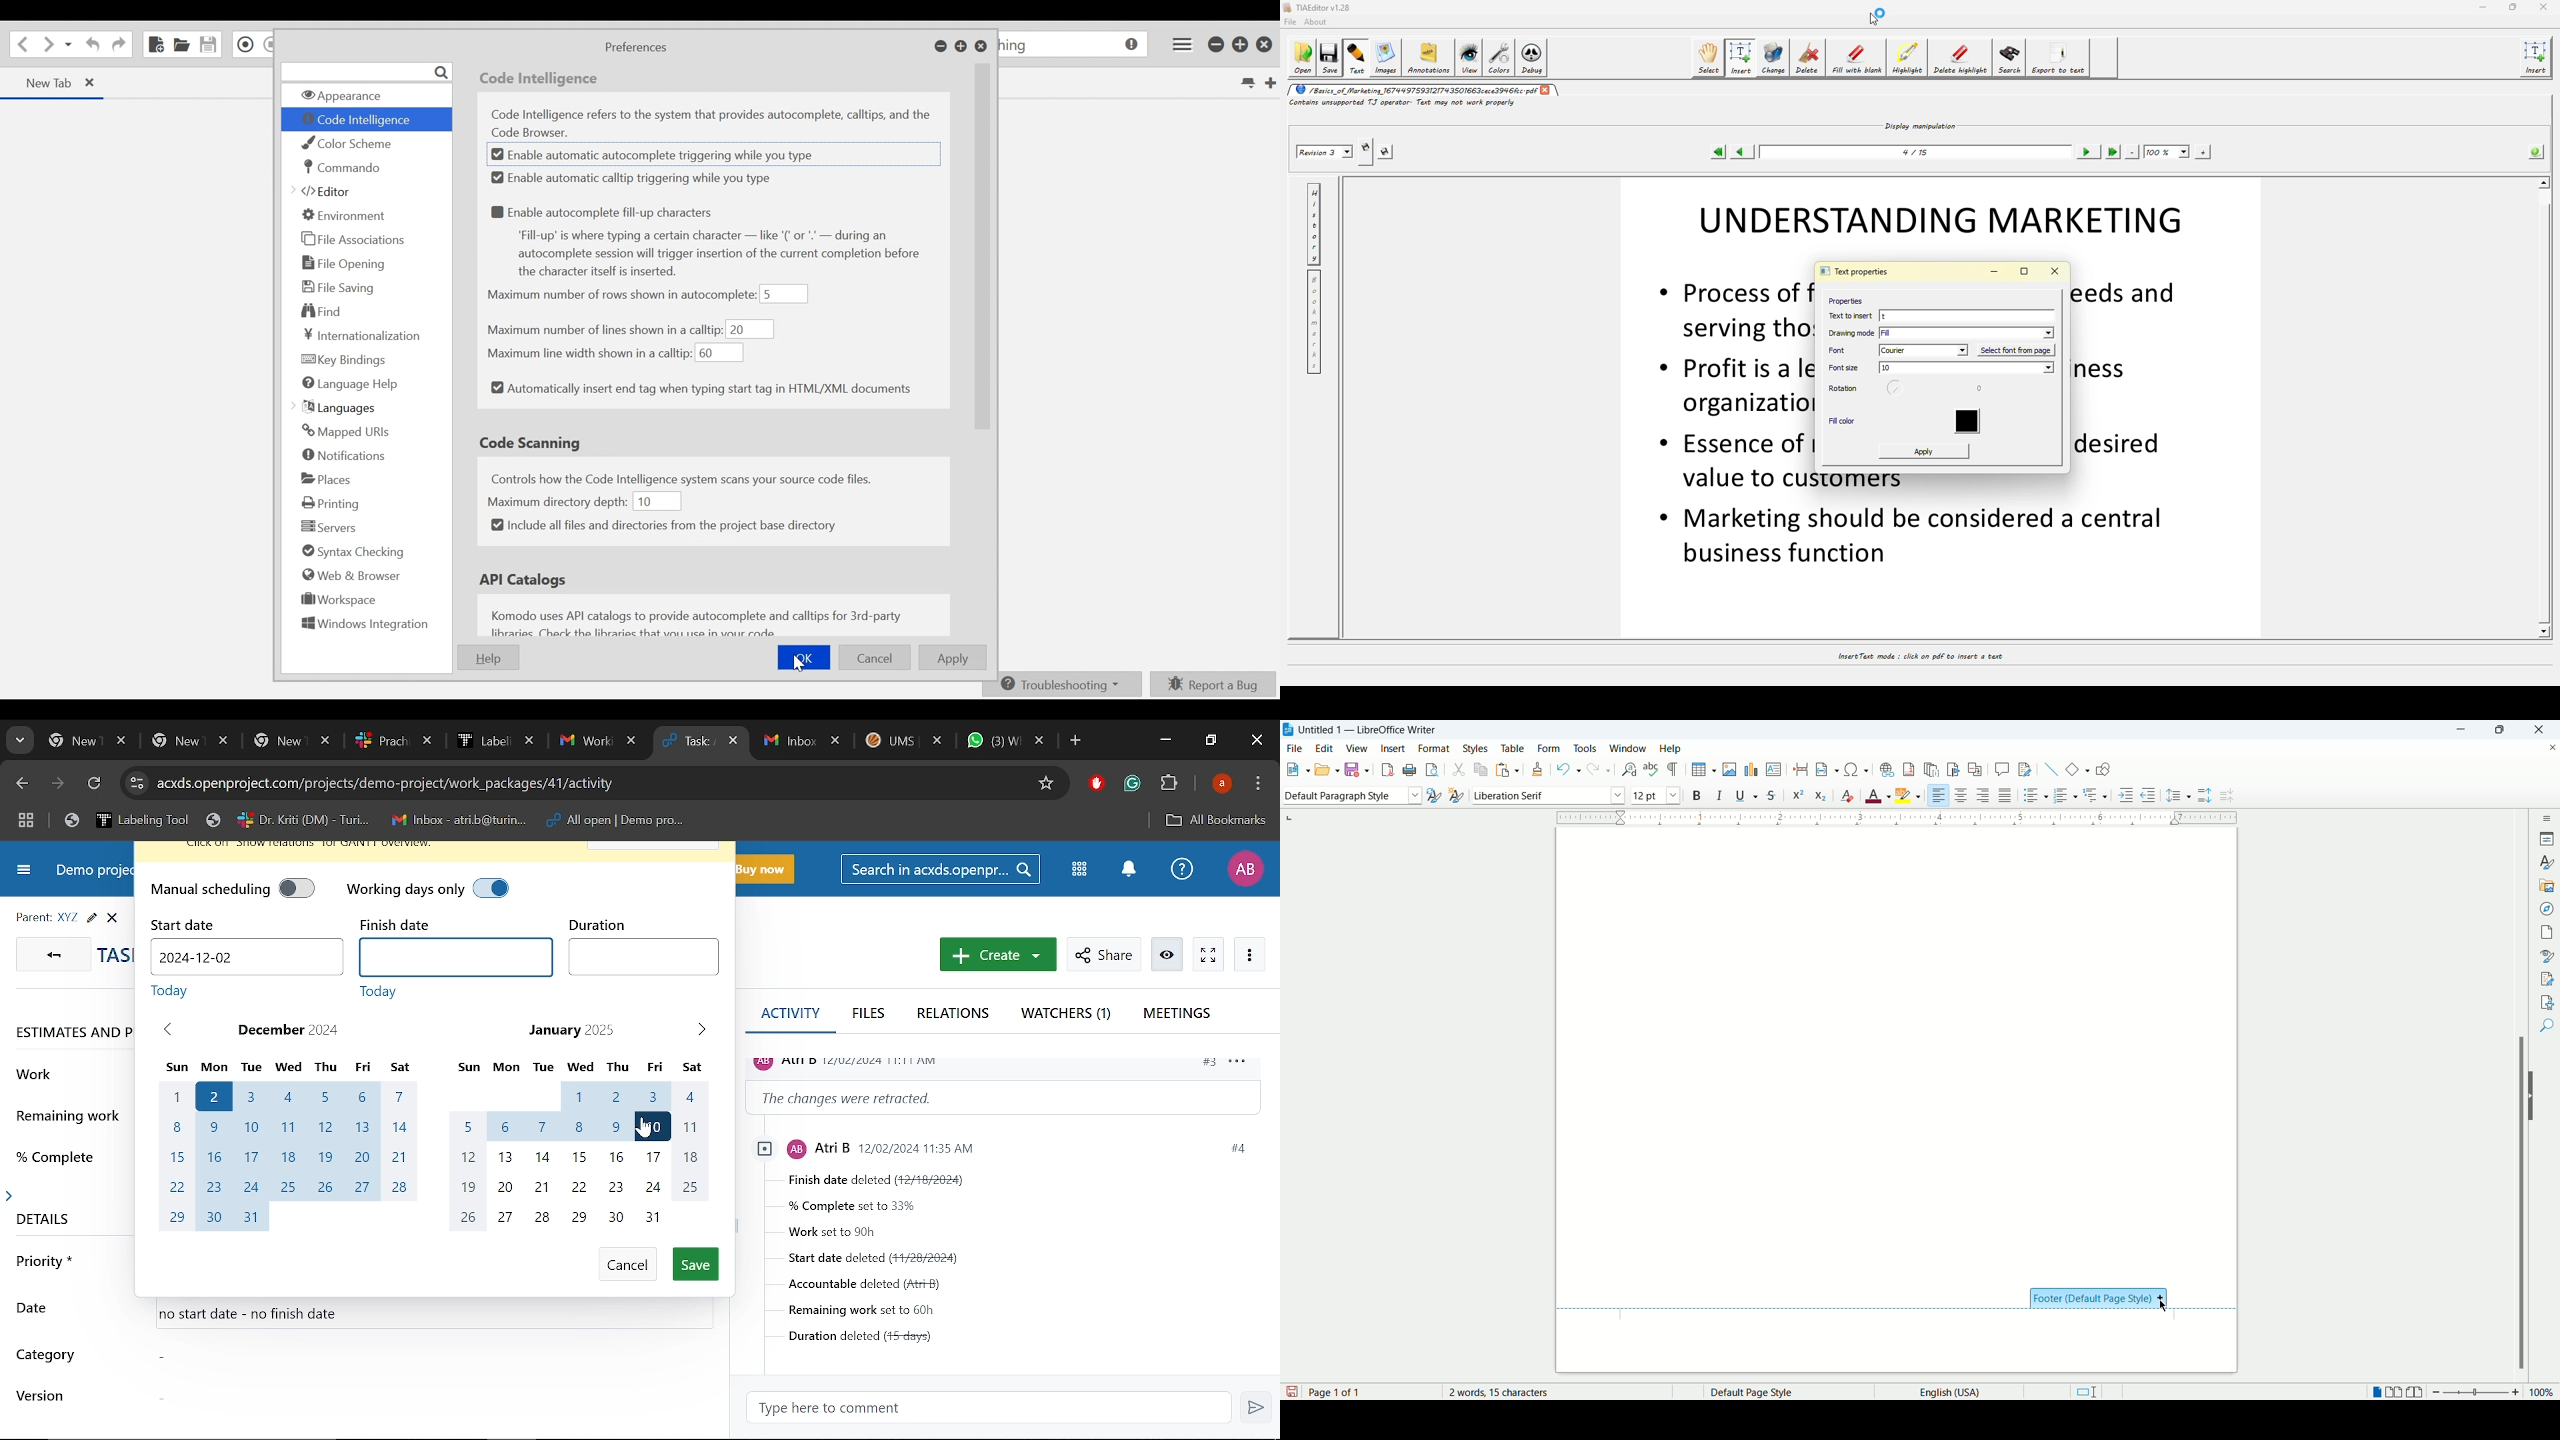 The image size is (2576, 1456). What do you see at coordinates (2002, 769) in the screenshot?
I see `insert comment` at bounding box center [2002, 769].